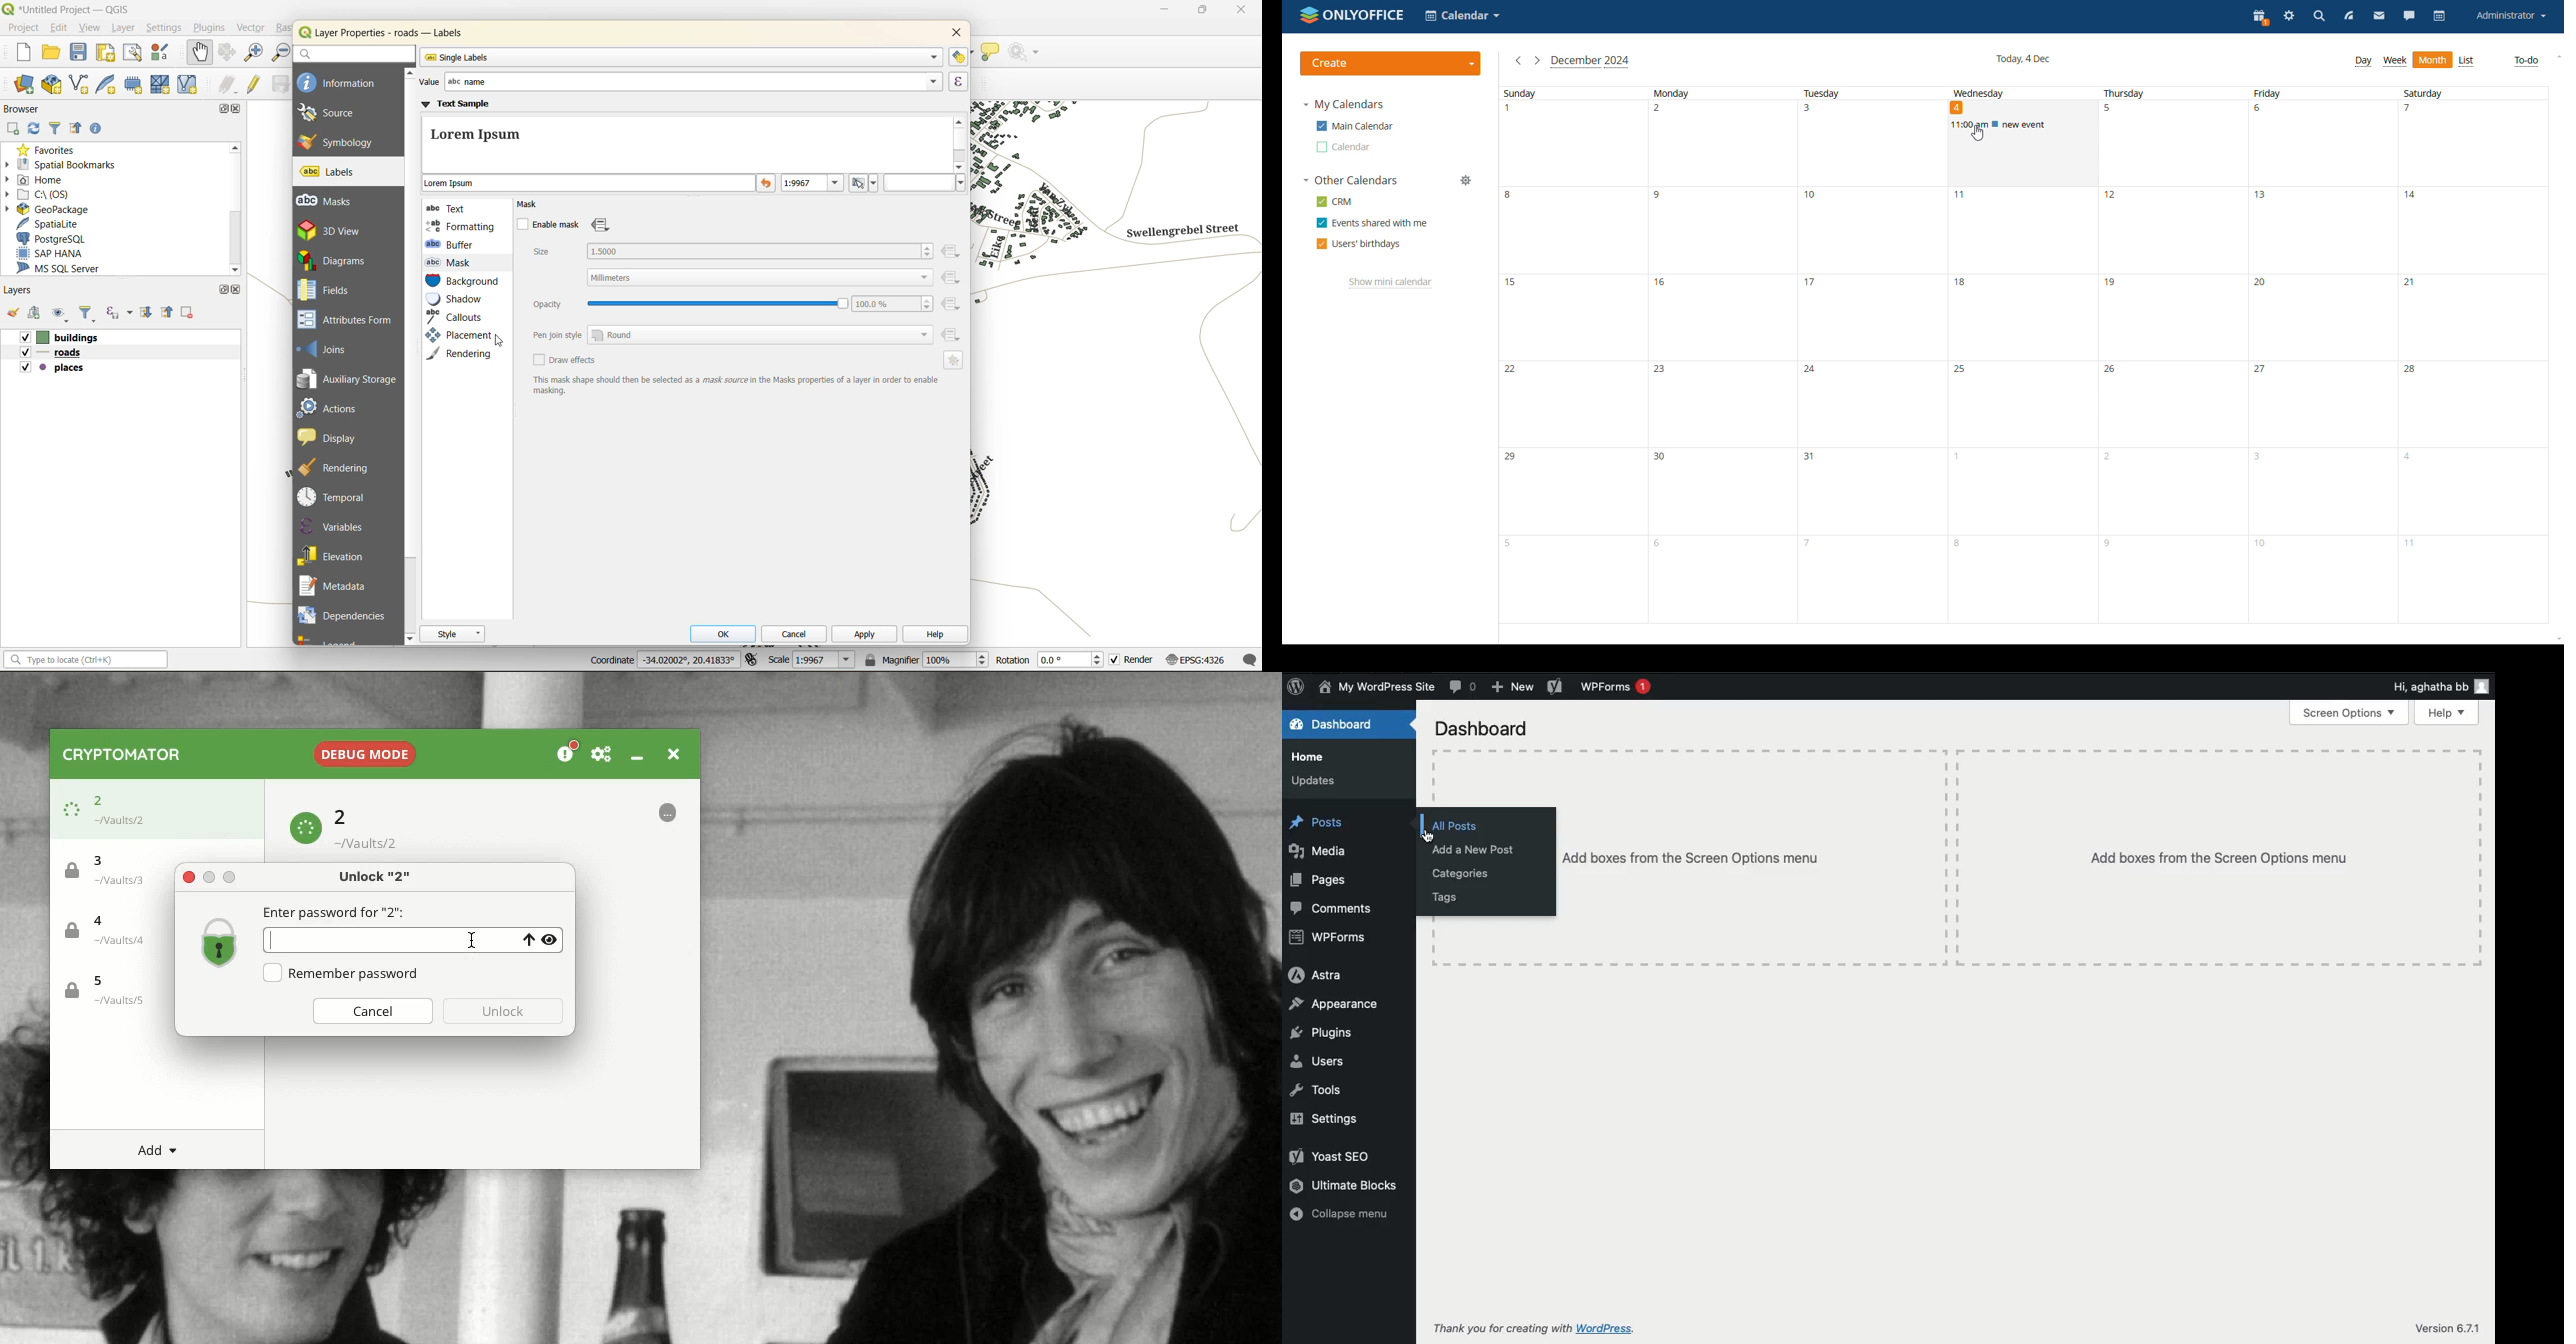 The height and width of the screenshot is (1344, 2576). I want to click on Astra, so click(1315, 974).